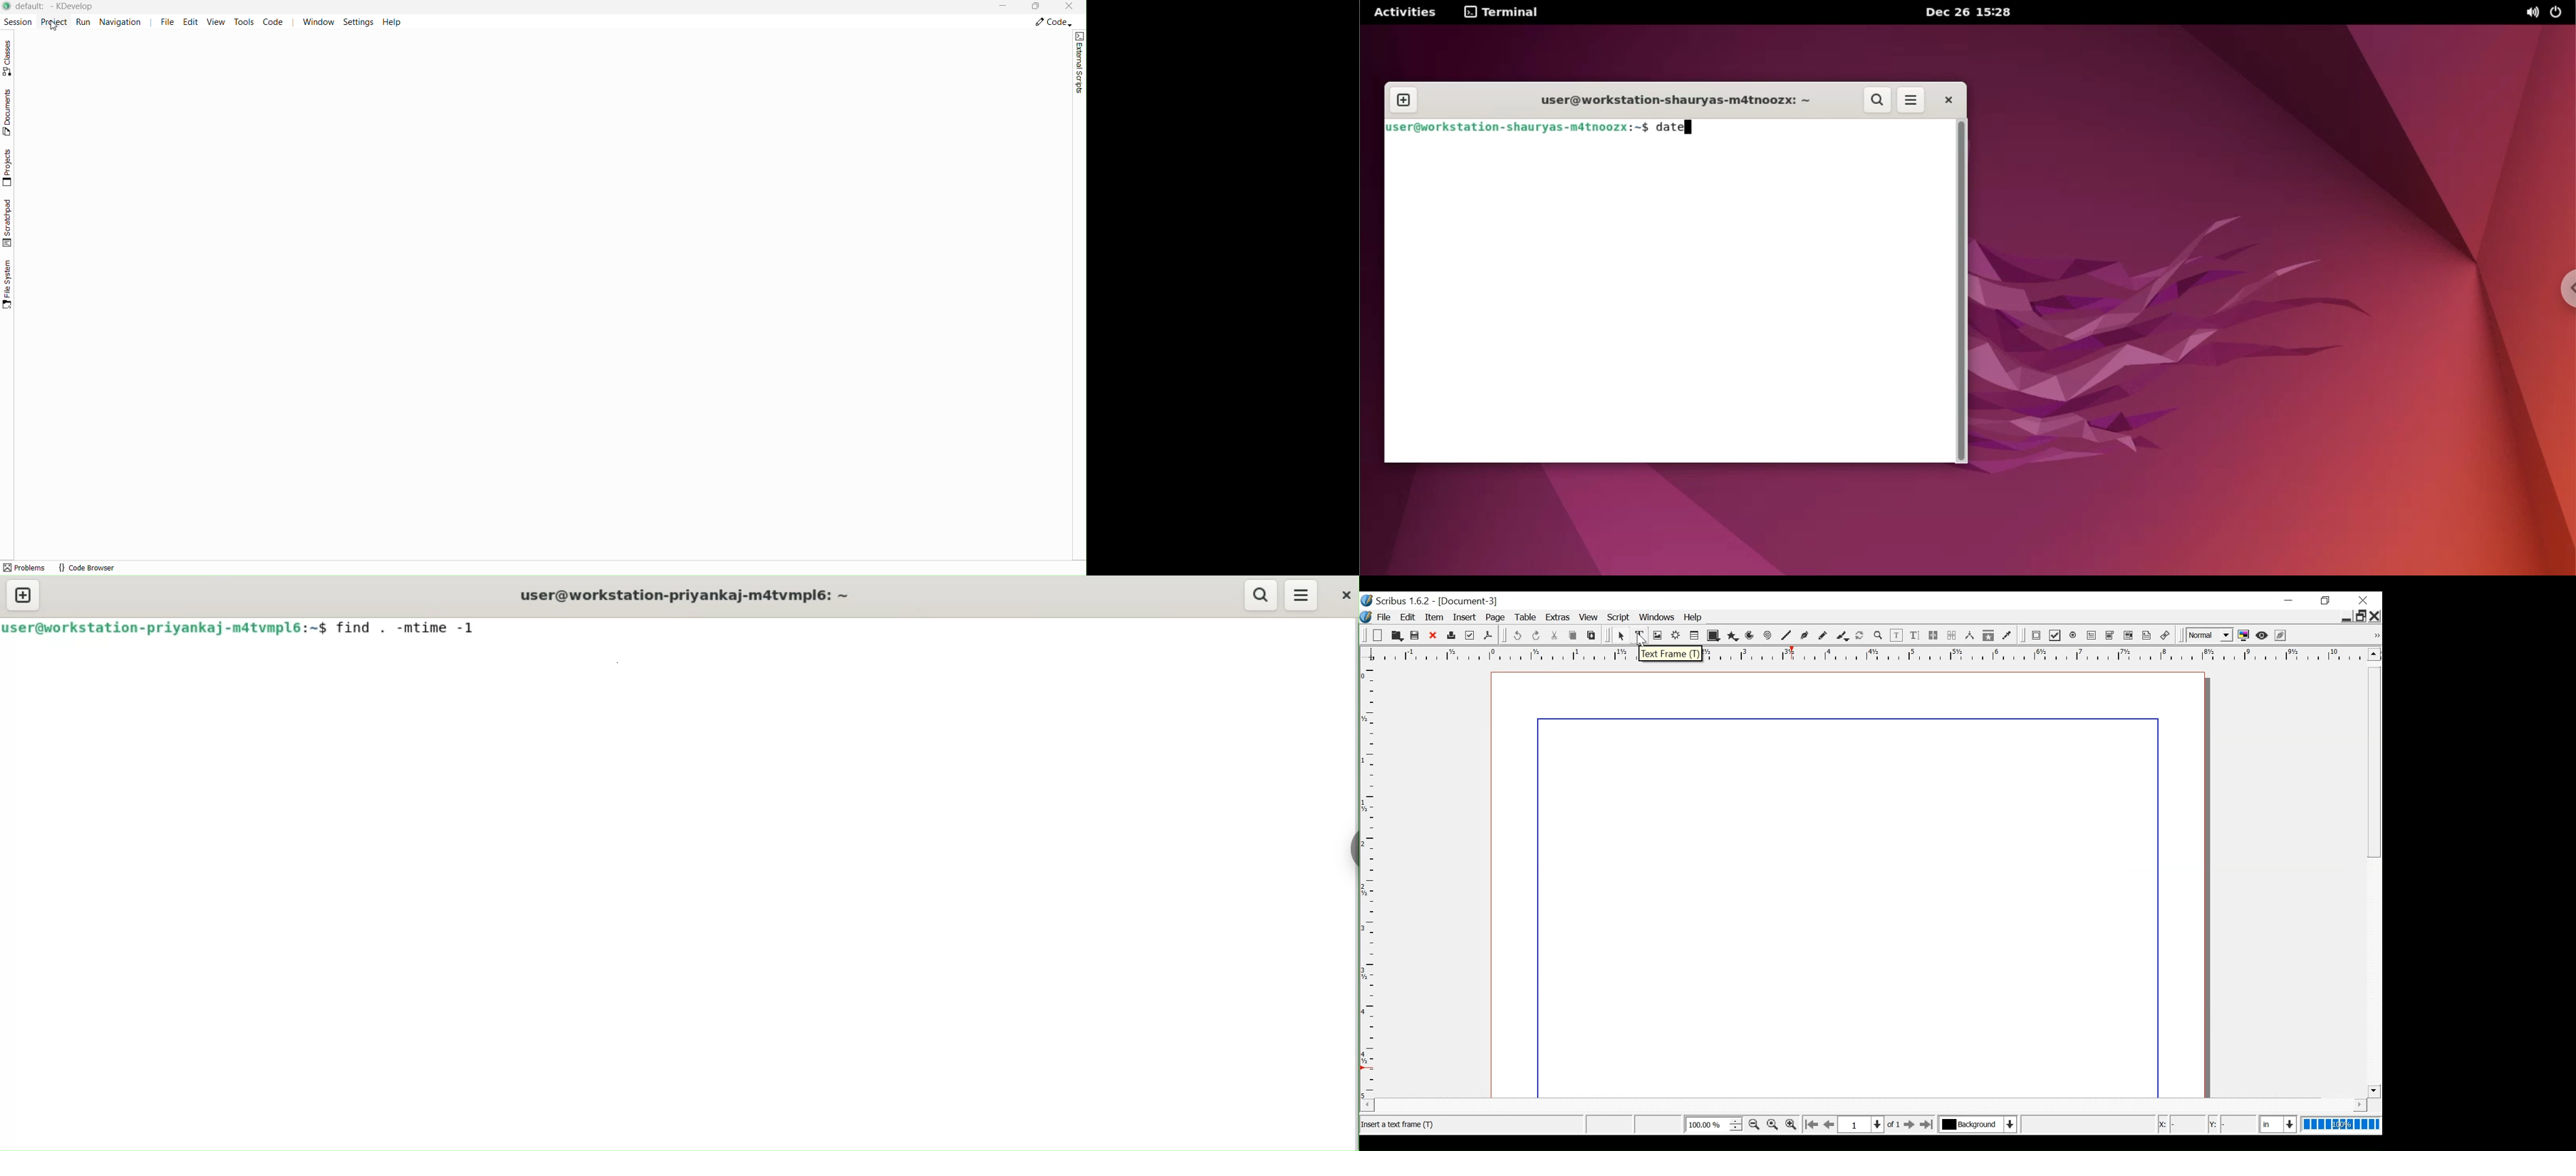  What do you see at coordinates (1537, 635) in the screenshot?
I see `Redo` at bounding box center [1537, 635].